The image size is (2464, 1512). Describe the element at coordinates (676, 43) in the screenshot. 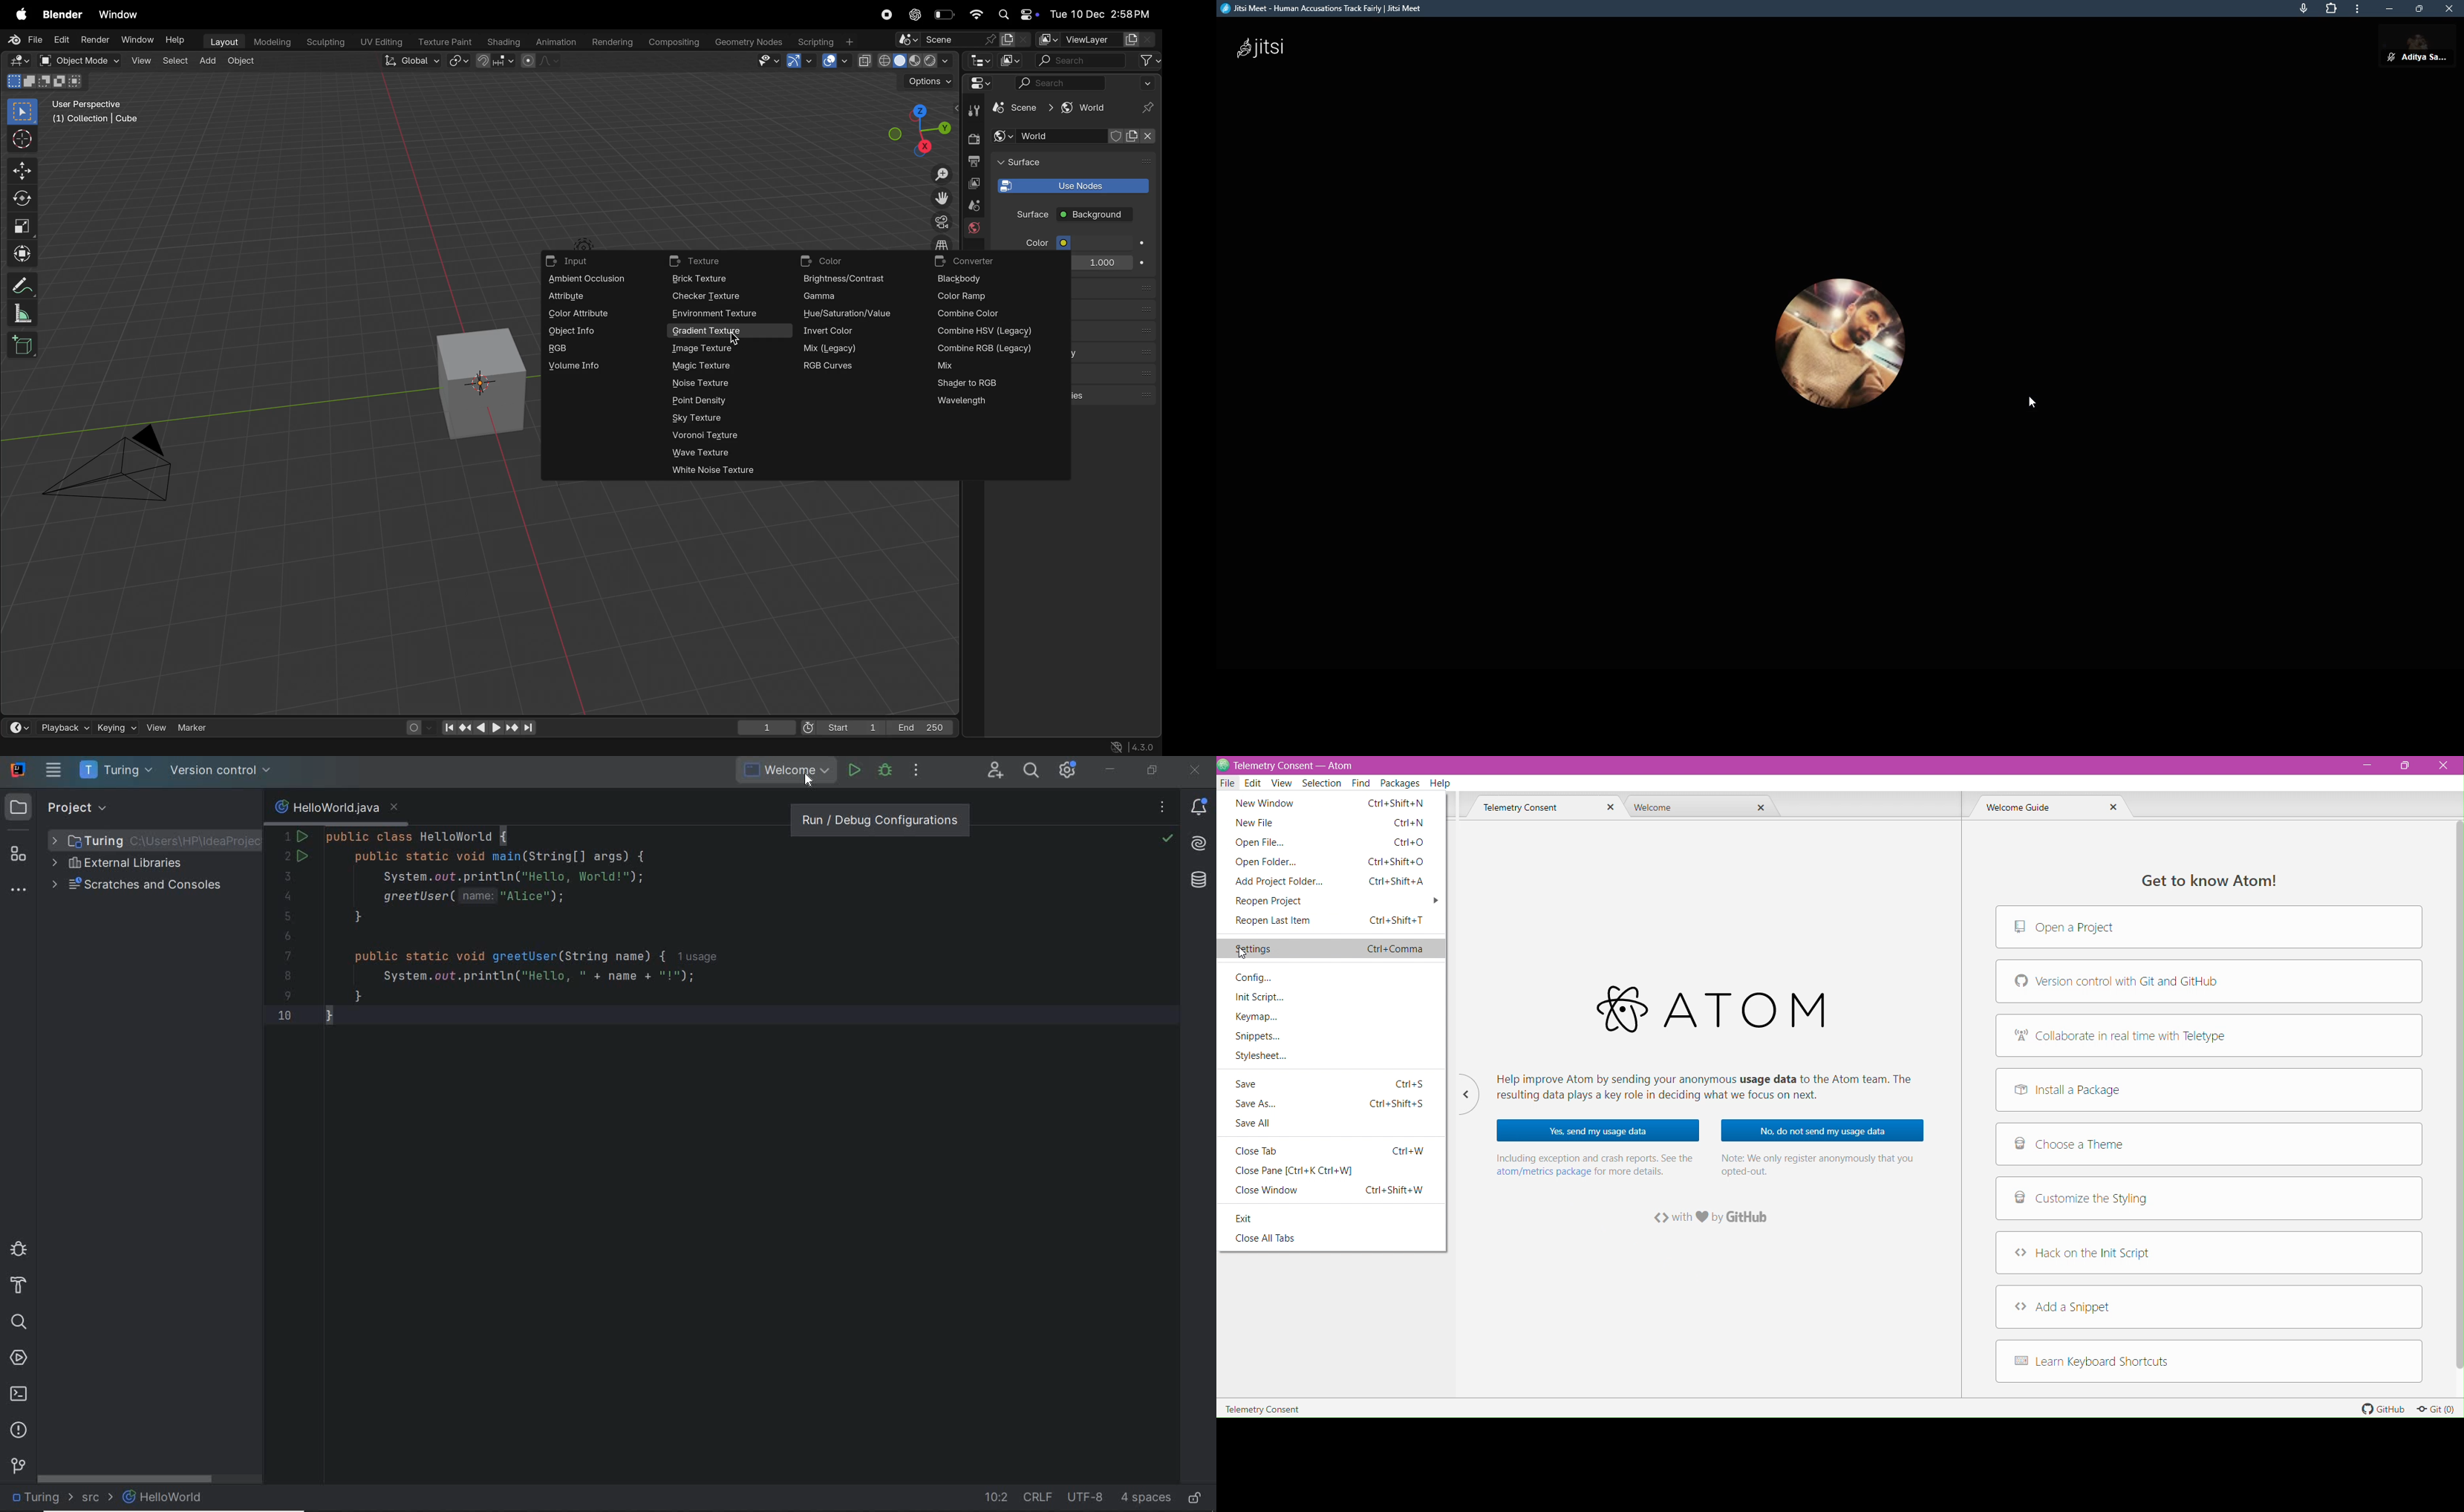

I see `Composting` at that location.